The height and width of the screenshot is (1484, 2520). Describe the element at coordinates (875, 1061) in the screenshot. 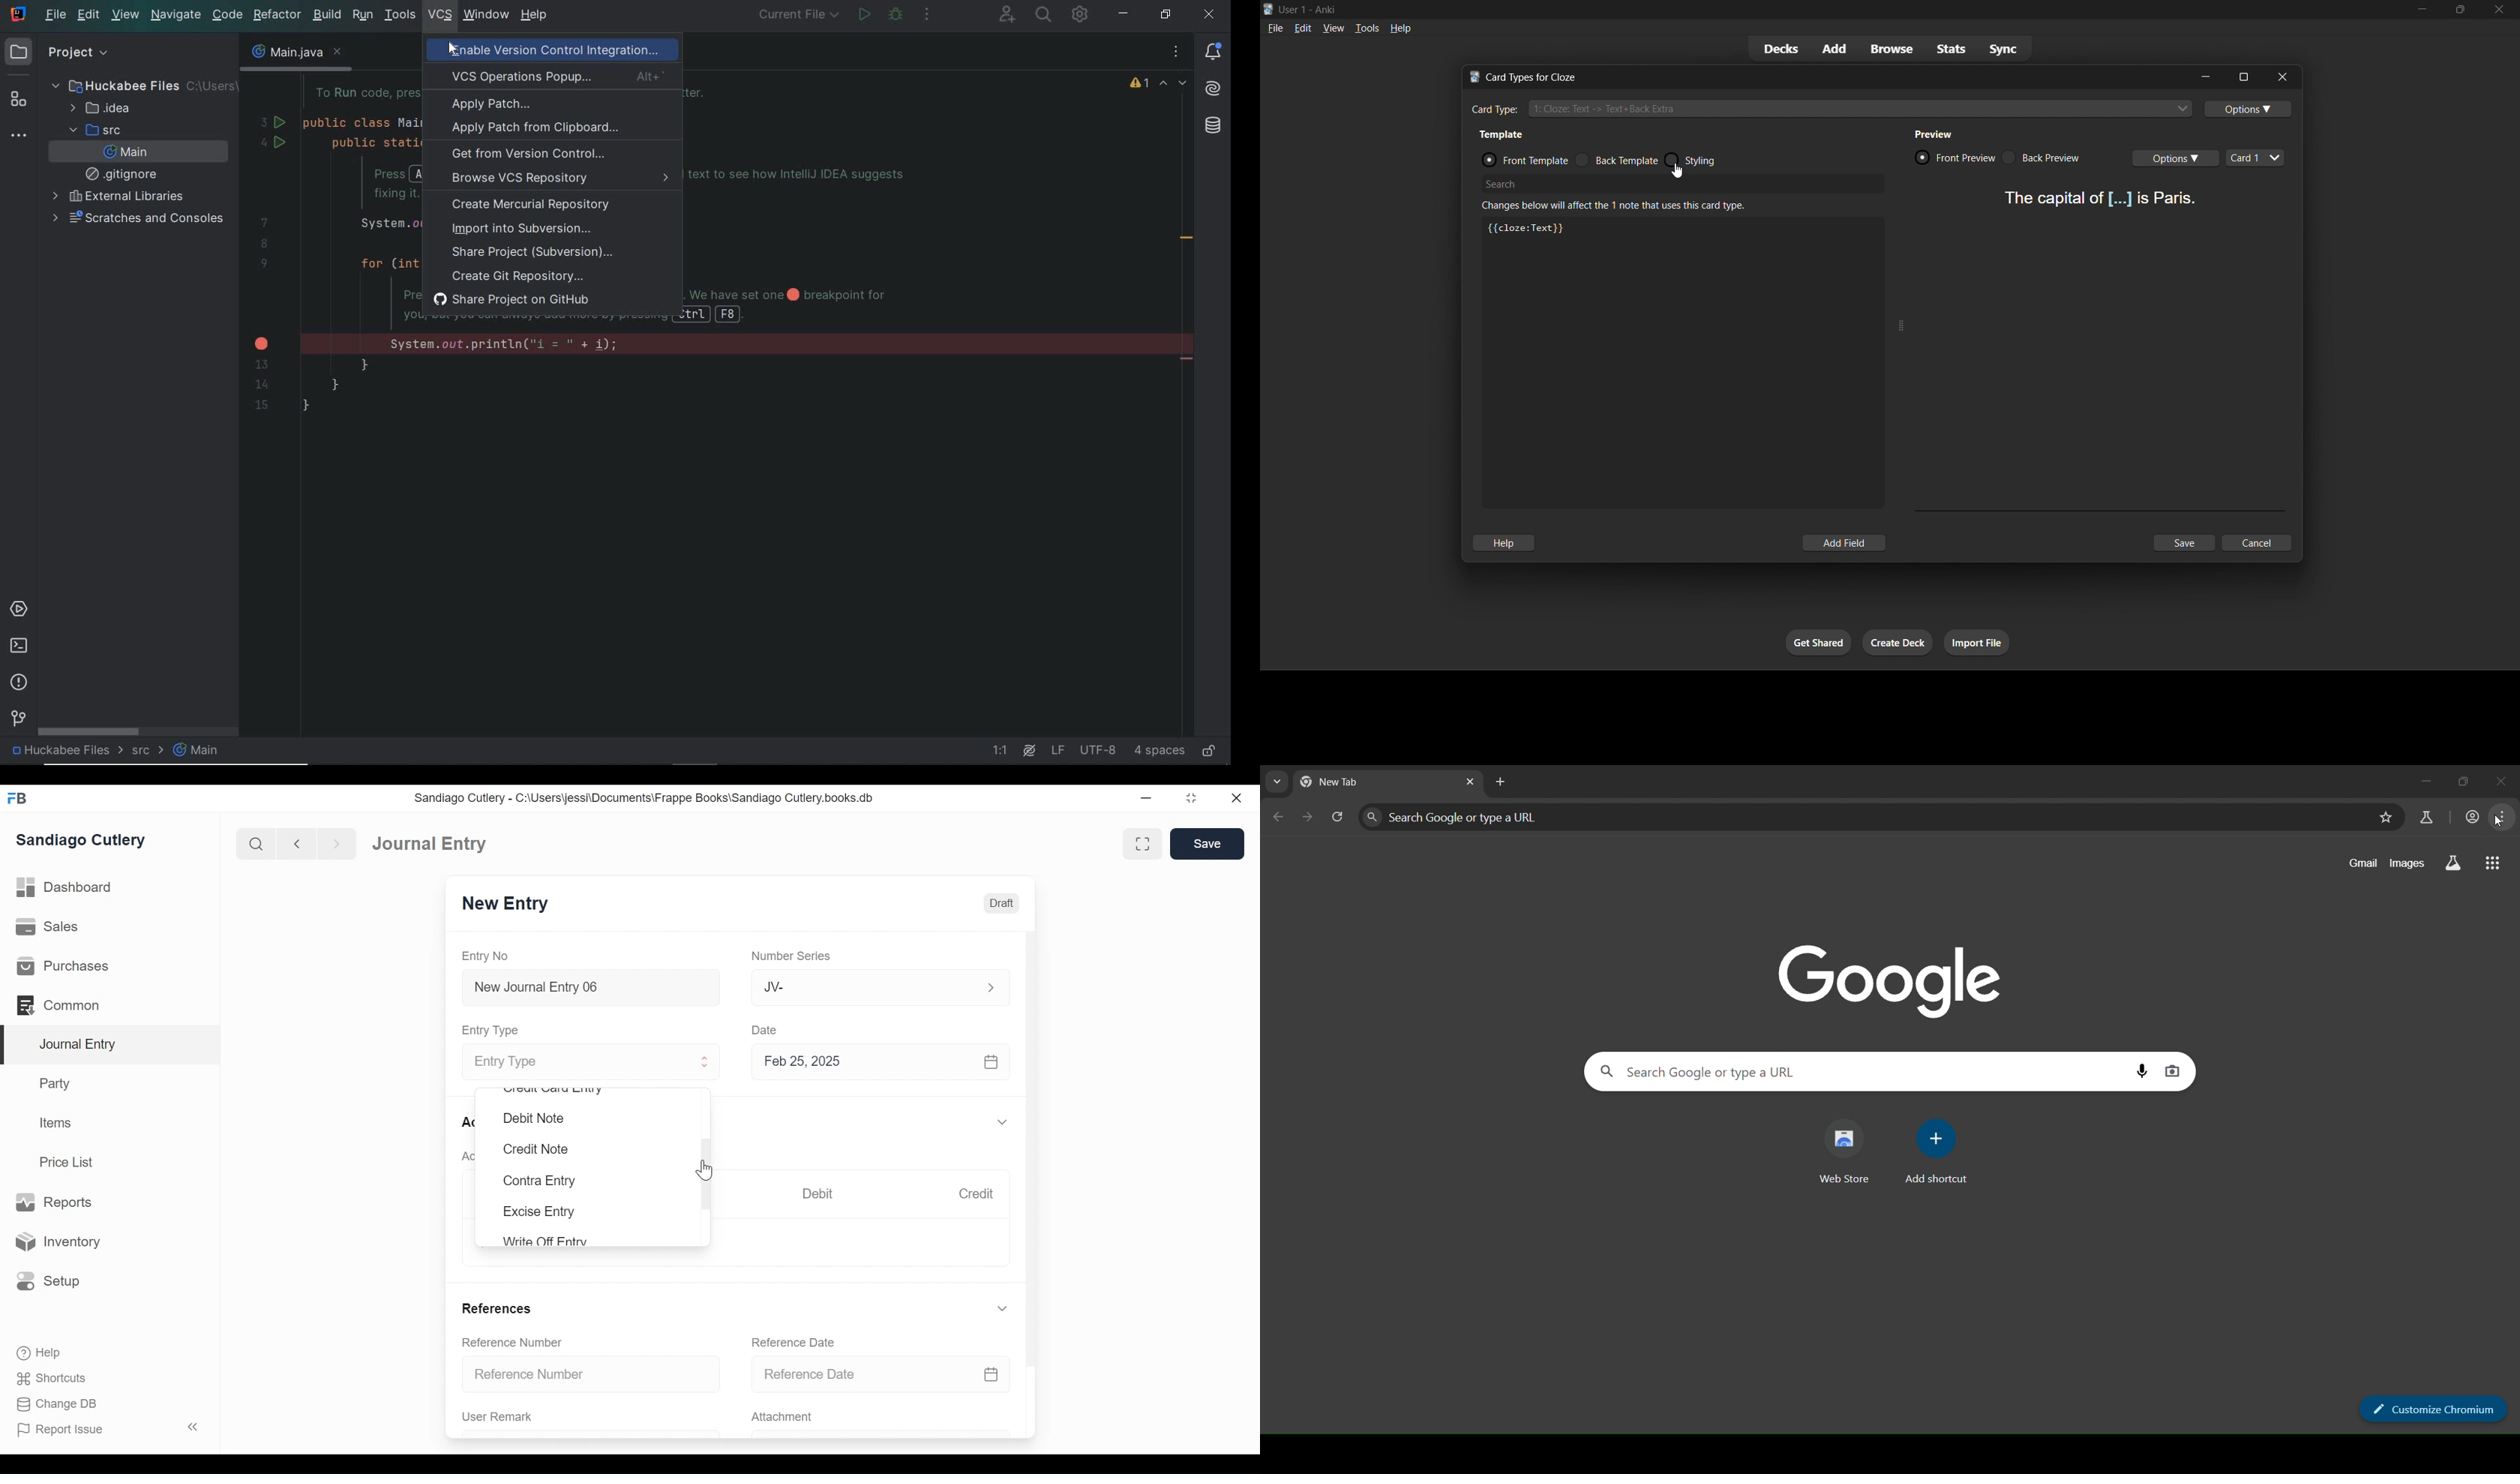

I see `Feb 25, 2025` at that location.